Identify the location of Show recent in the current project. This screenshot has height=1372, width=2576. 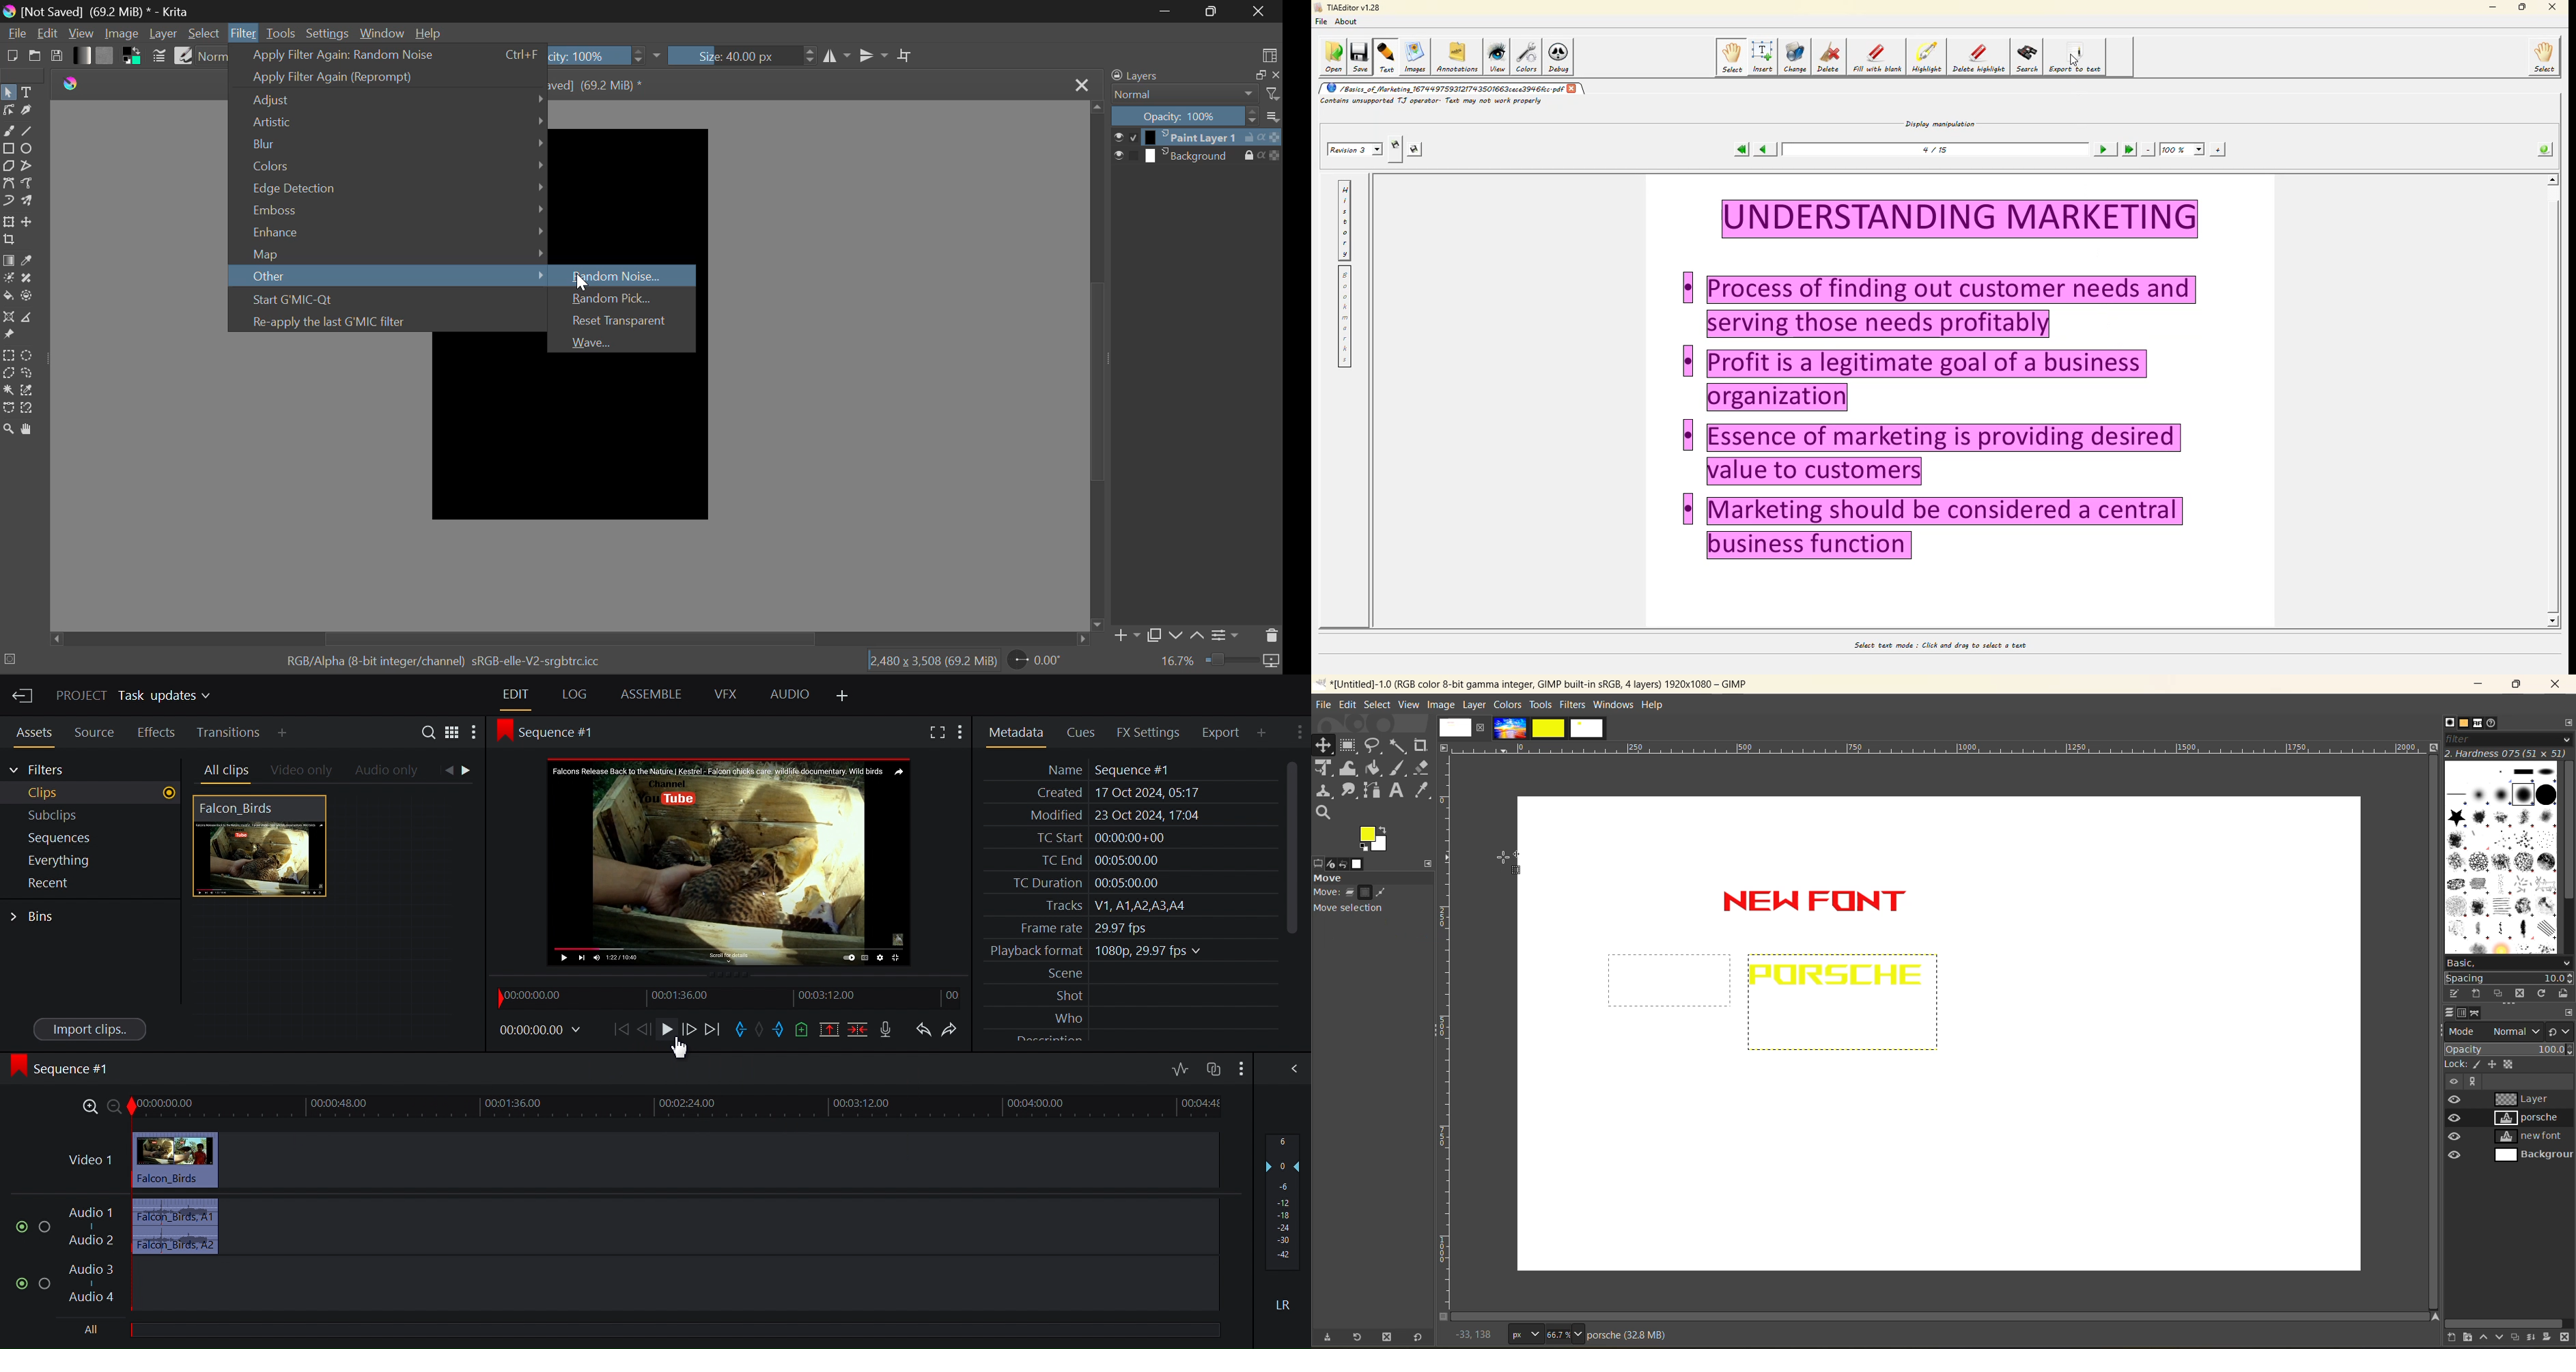
(89, 883).